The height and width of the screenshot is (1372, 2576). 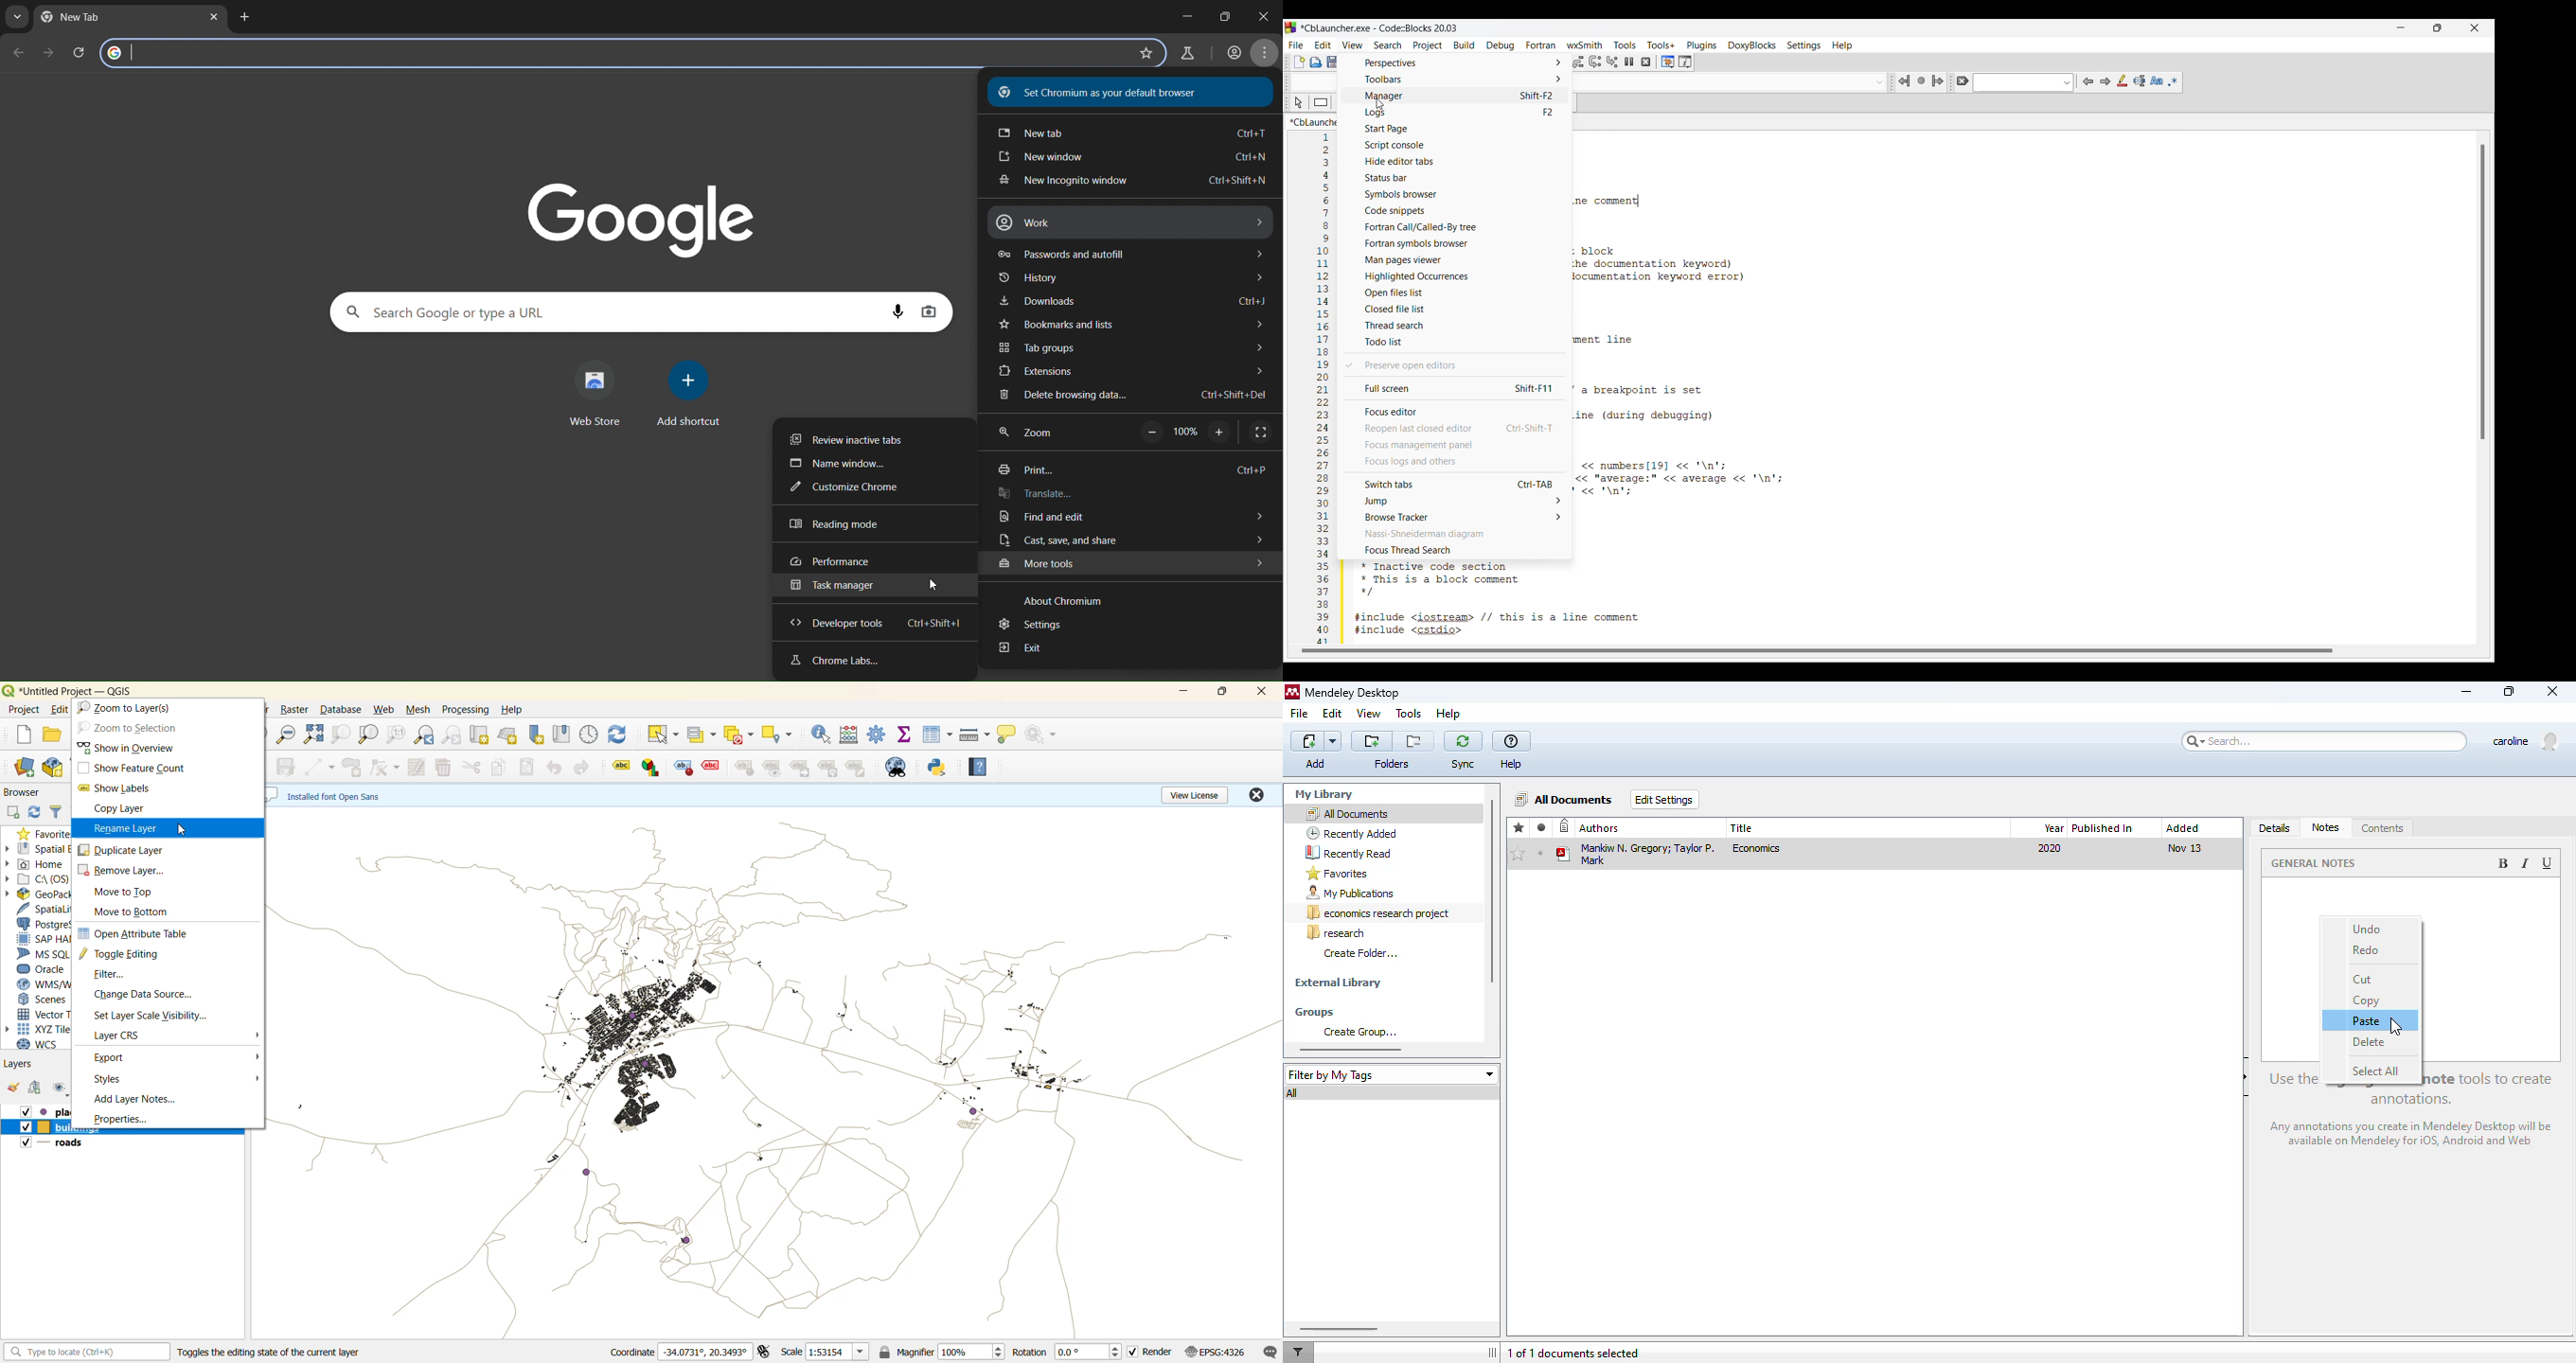 What do you see at coordinates (2366, 1001) in the screenshot?
I see `copy` at bounding box center [2366, 1001].